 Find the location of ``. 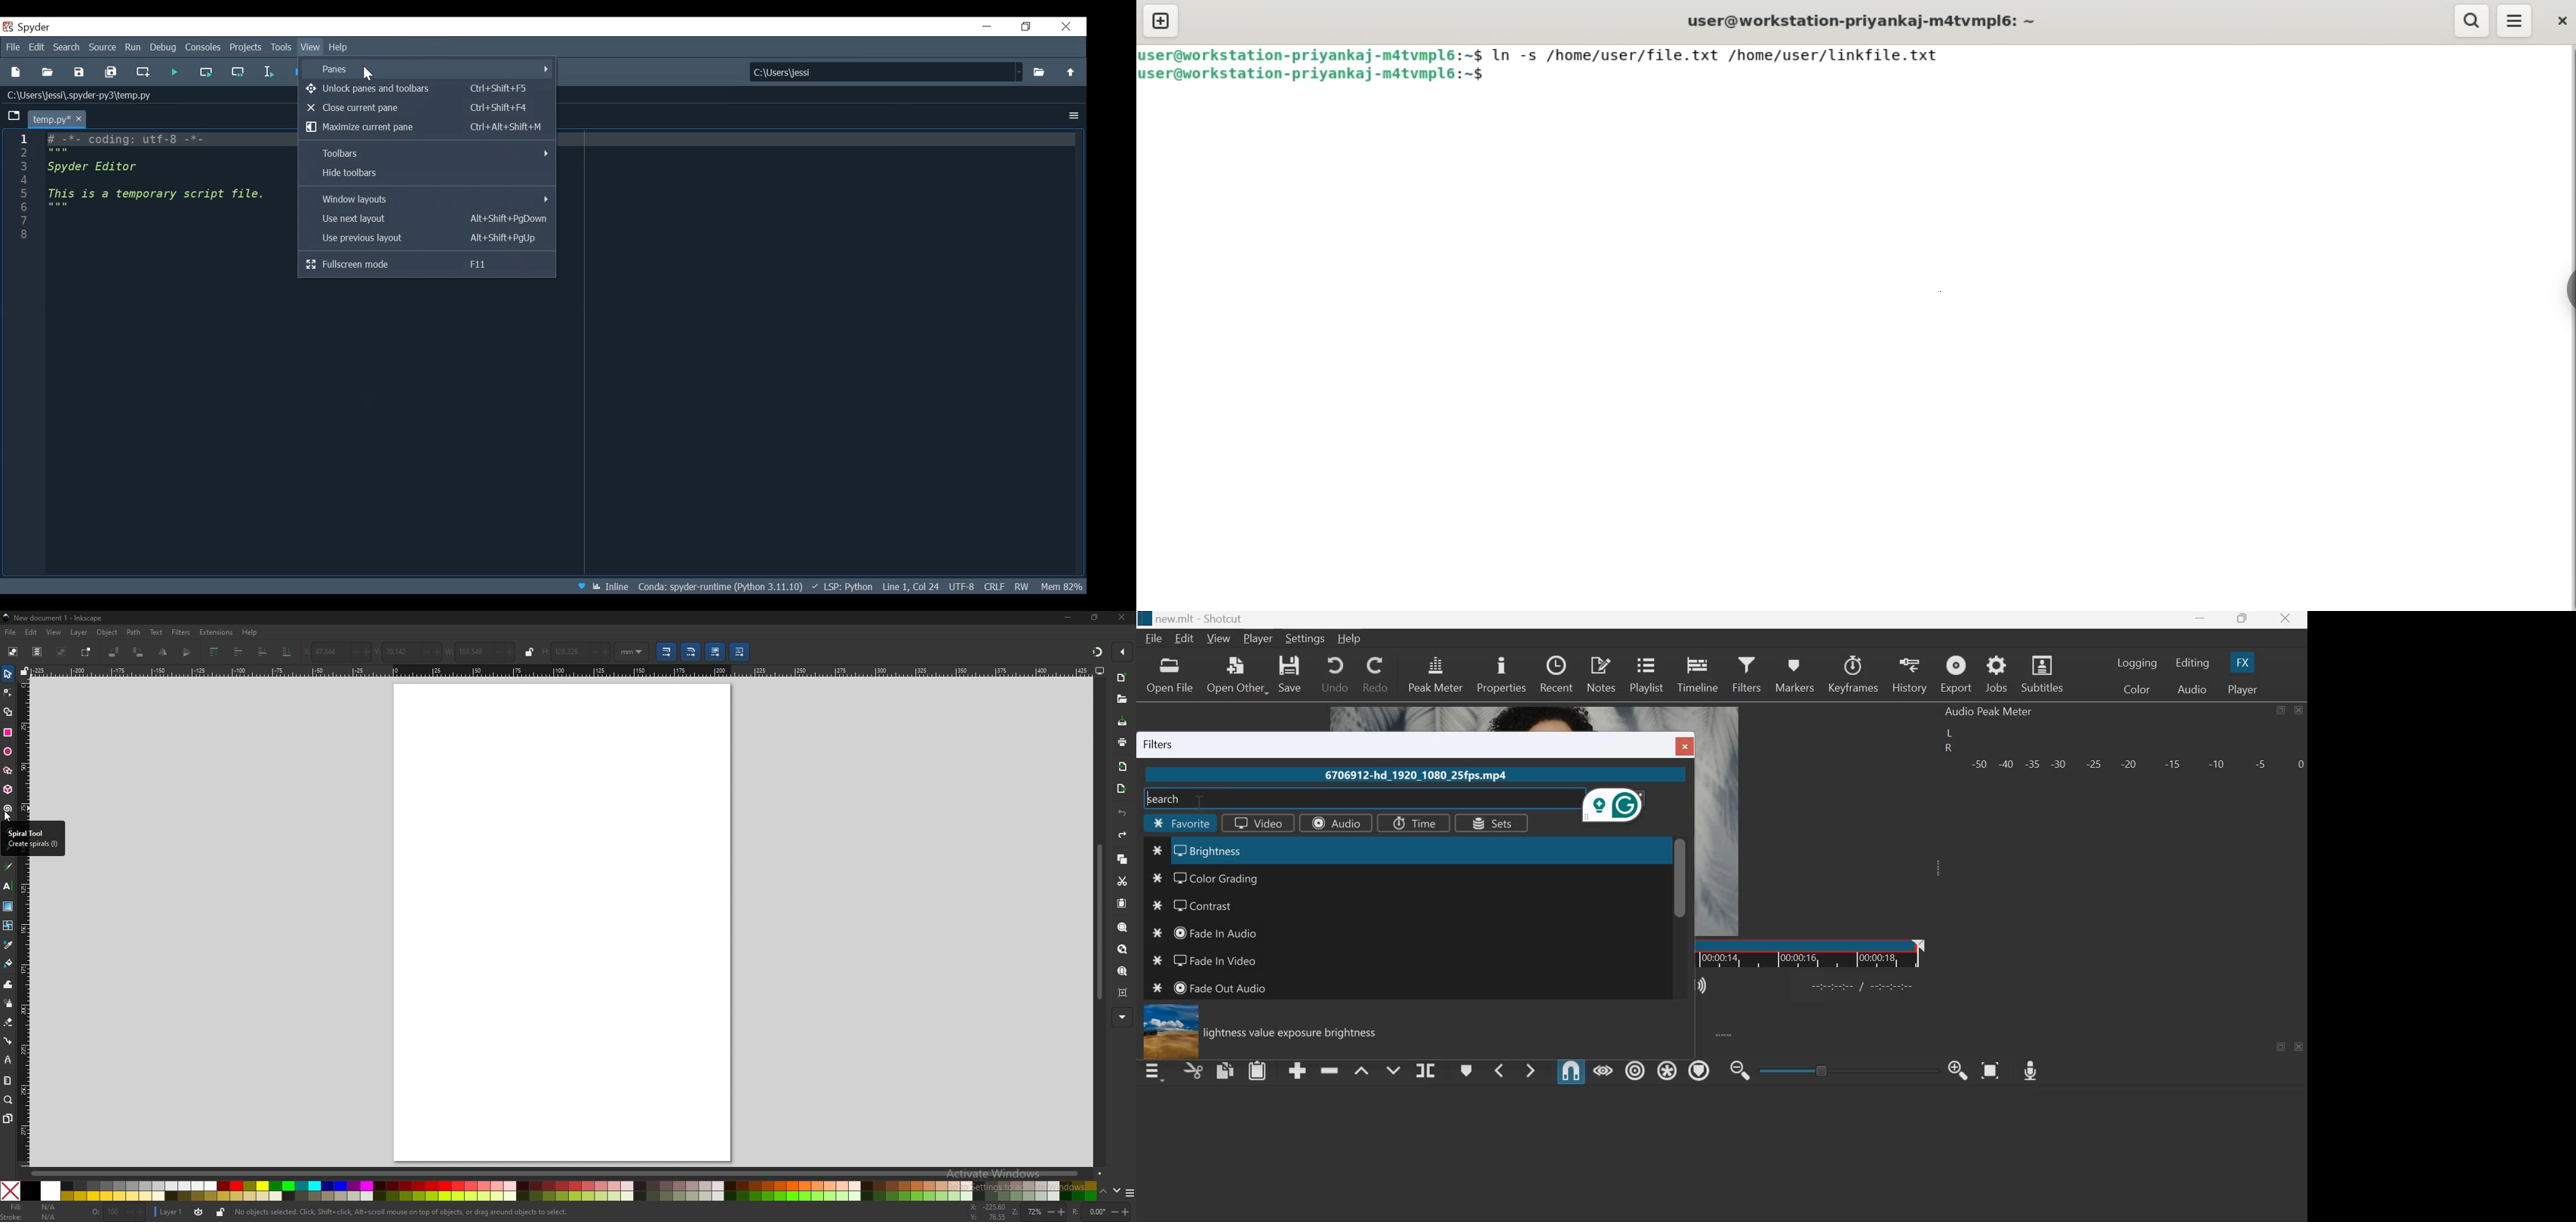

 is located at coordinates (1157, 990).